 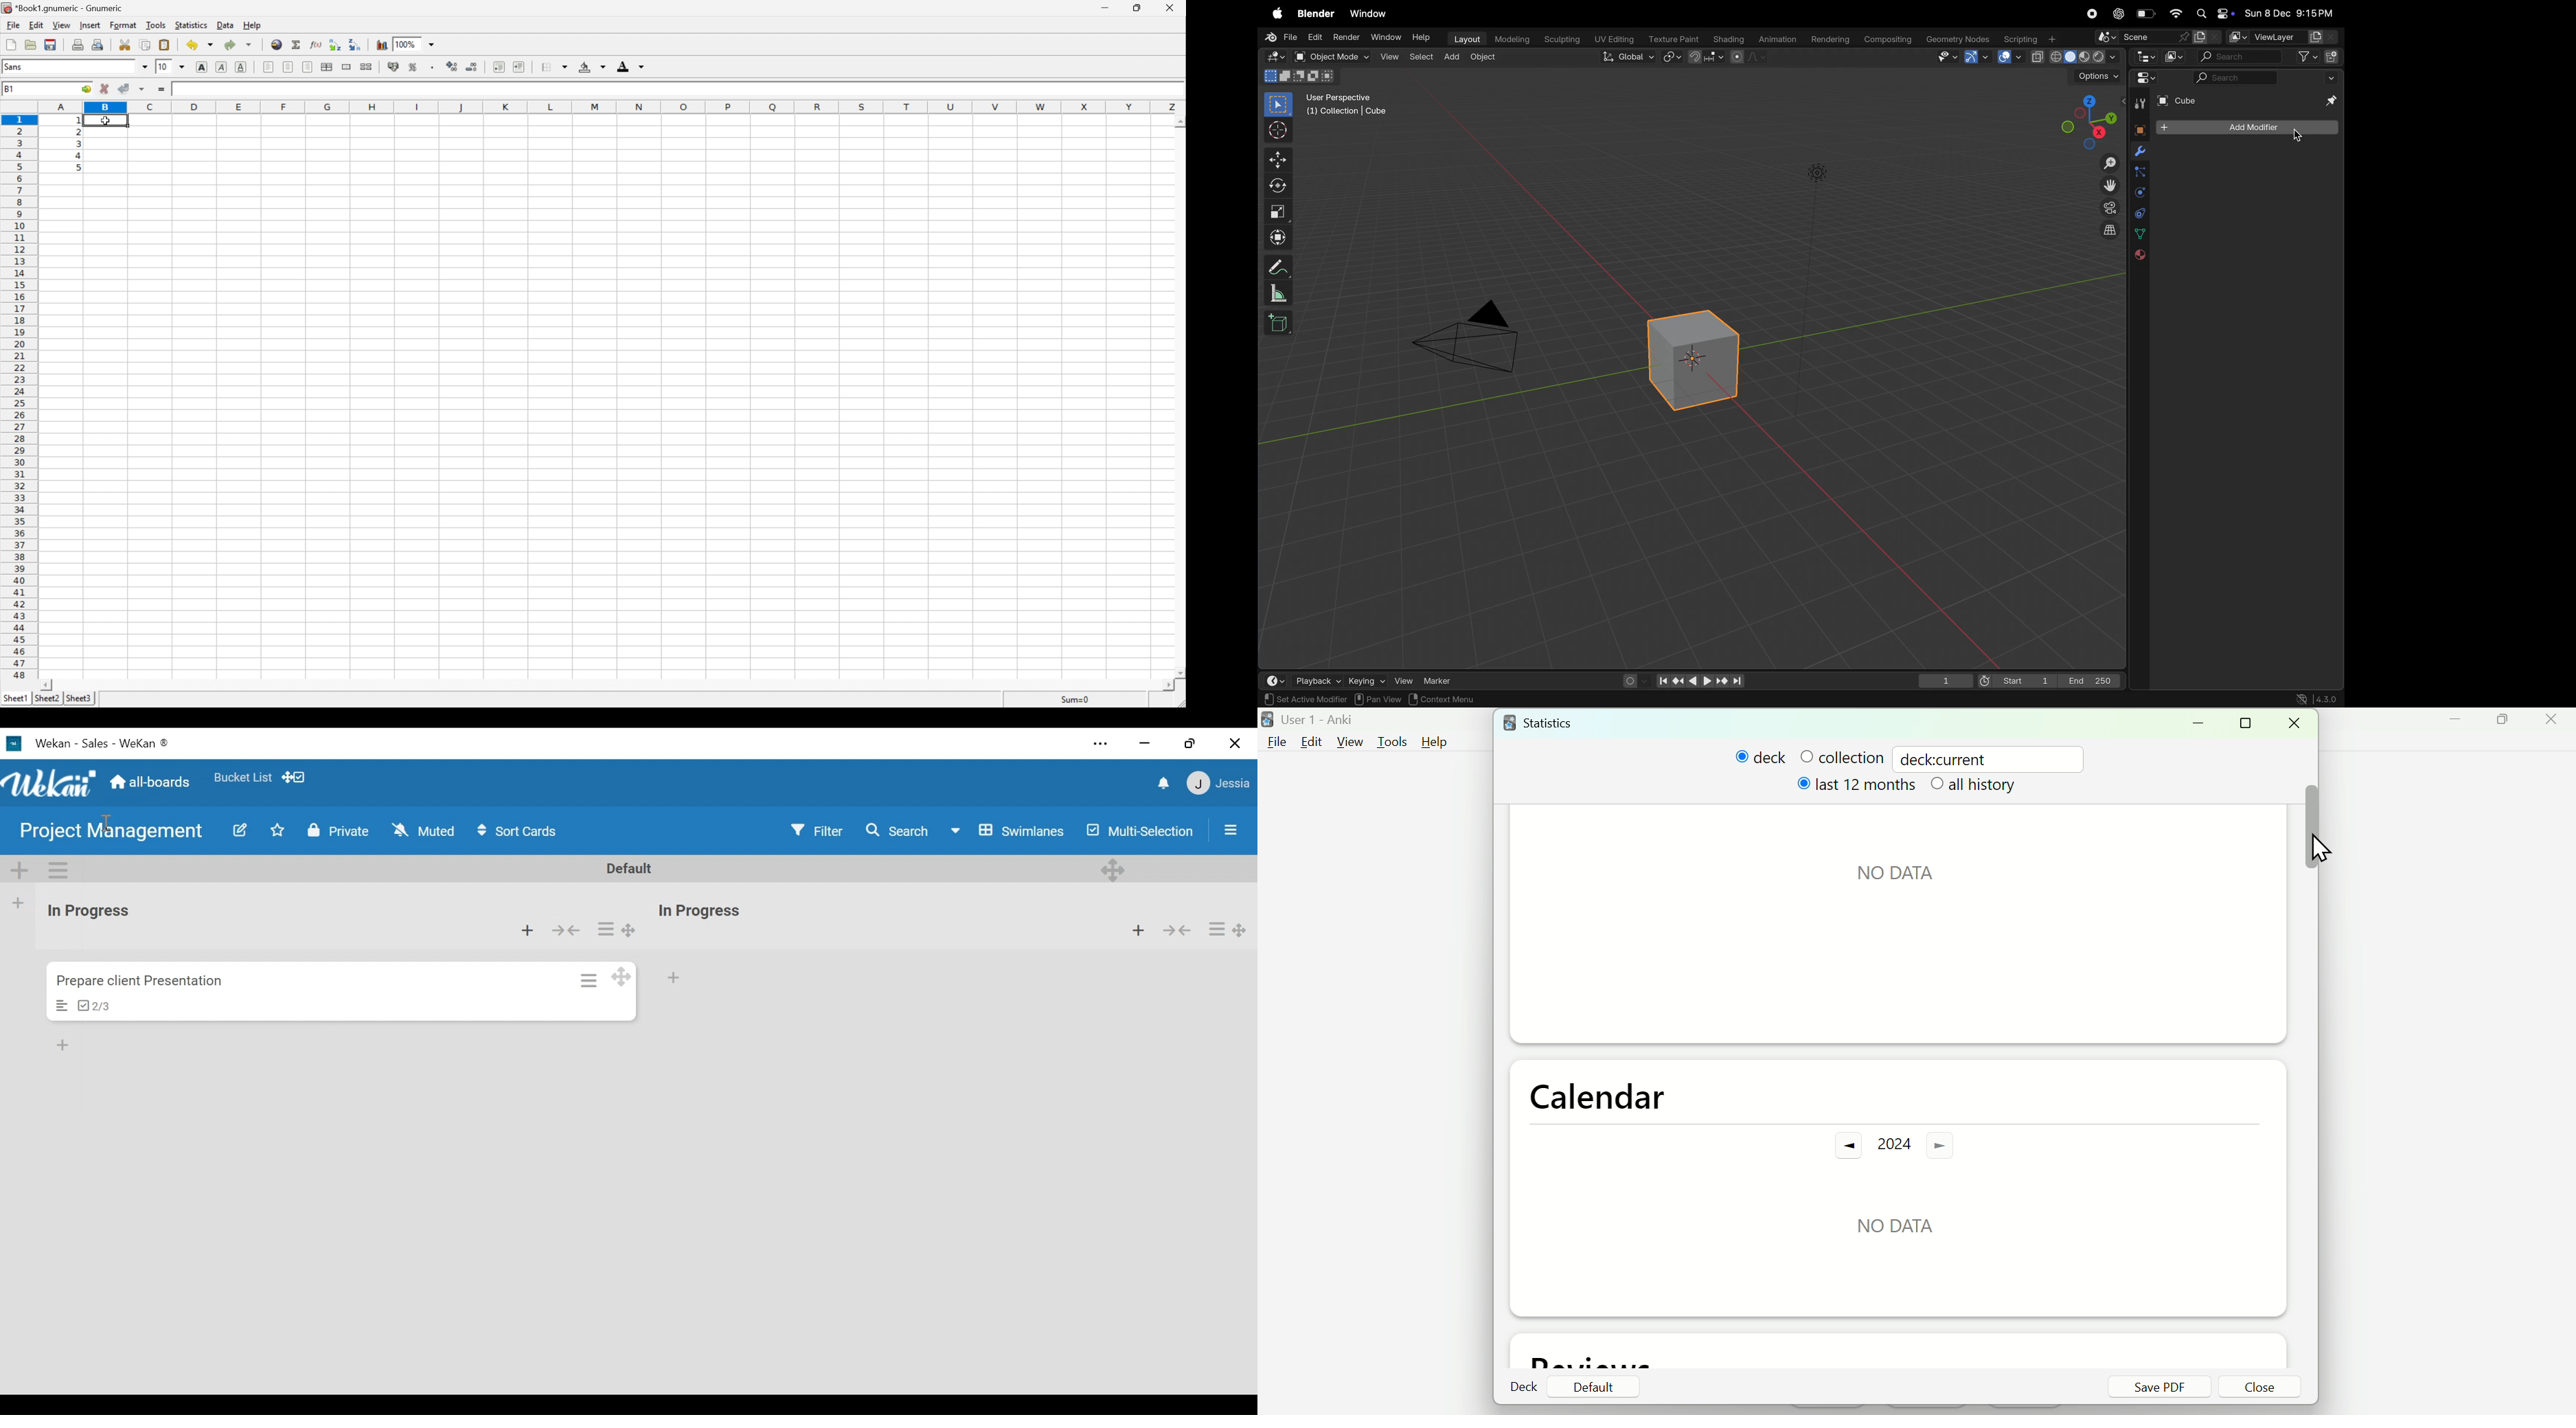 What do you see at coordinates (146, 66) in the screenshot?
I see `Drop Down` at bounding box center [146, 66].